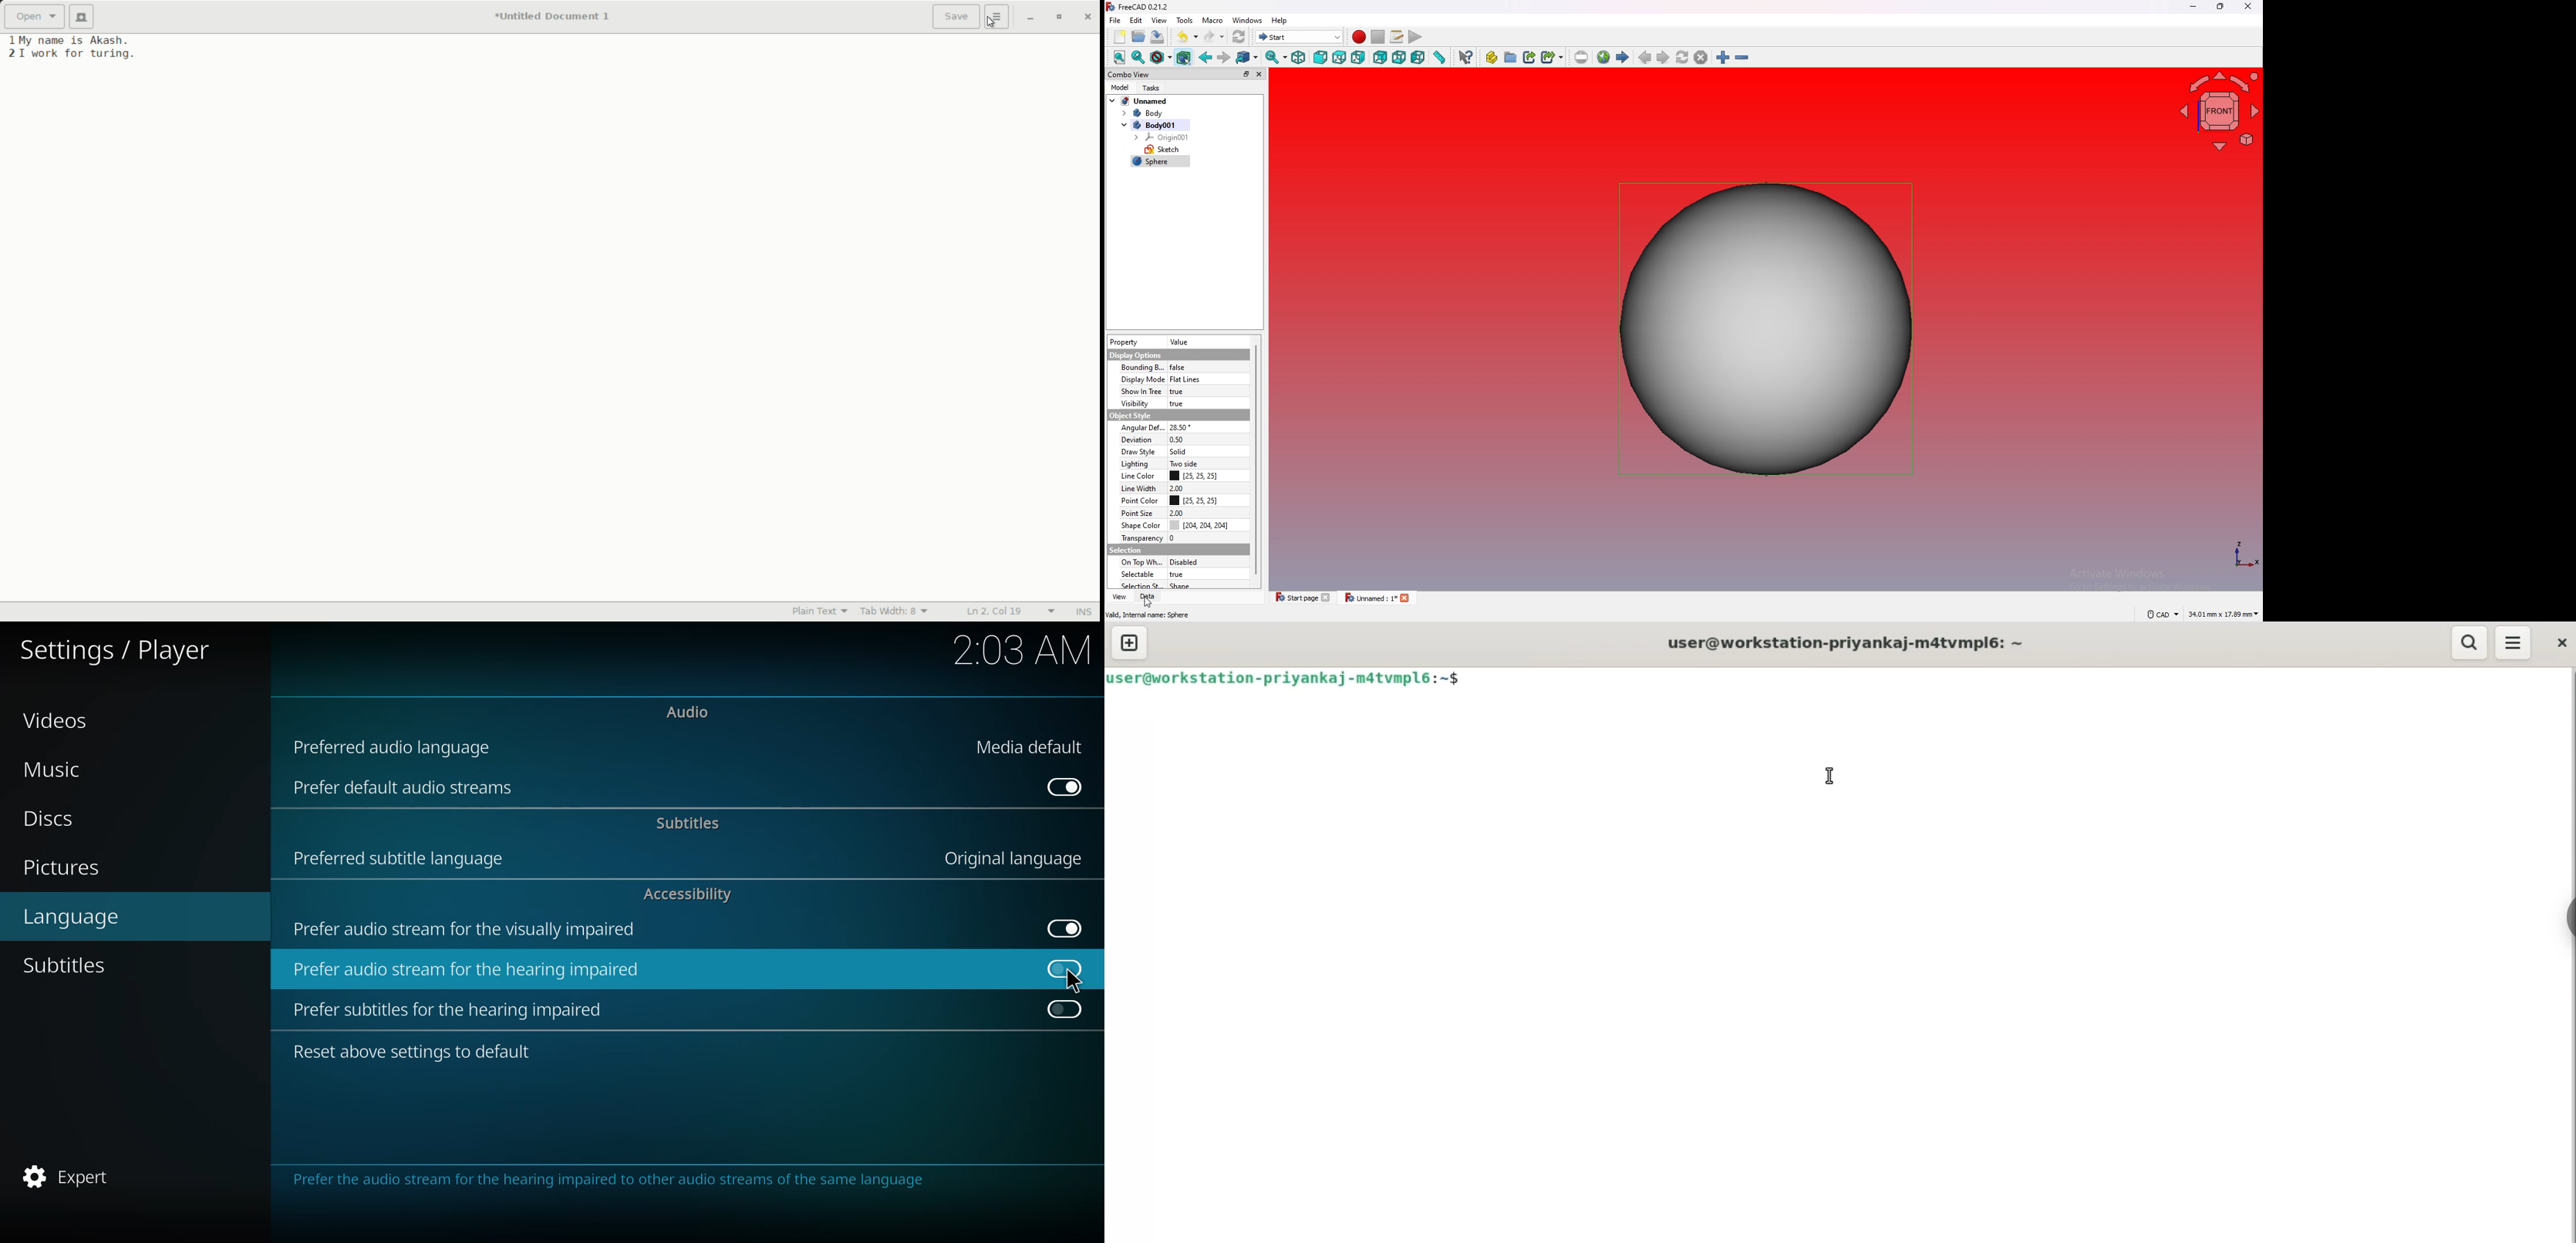  Describe the element at coordinates (1604, 57) in the screenshot. I see `open website` at that location.